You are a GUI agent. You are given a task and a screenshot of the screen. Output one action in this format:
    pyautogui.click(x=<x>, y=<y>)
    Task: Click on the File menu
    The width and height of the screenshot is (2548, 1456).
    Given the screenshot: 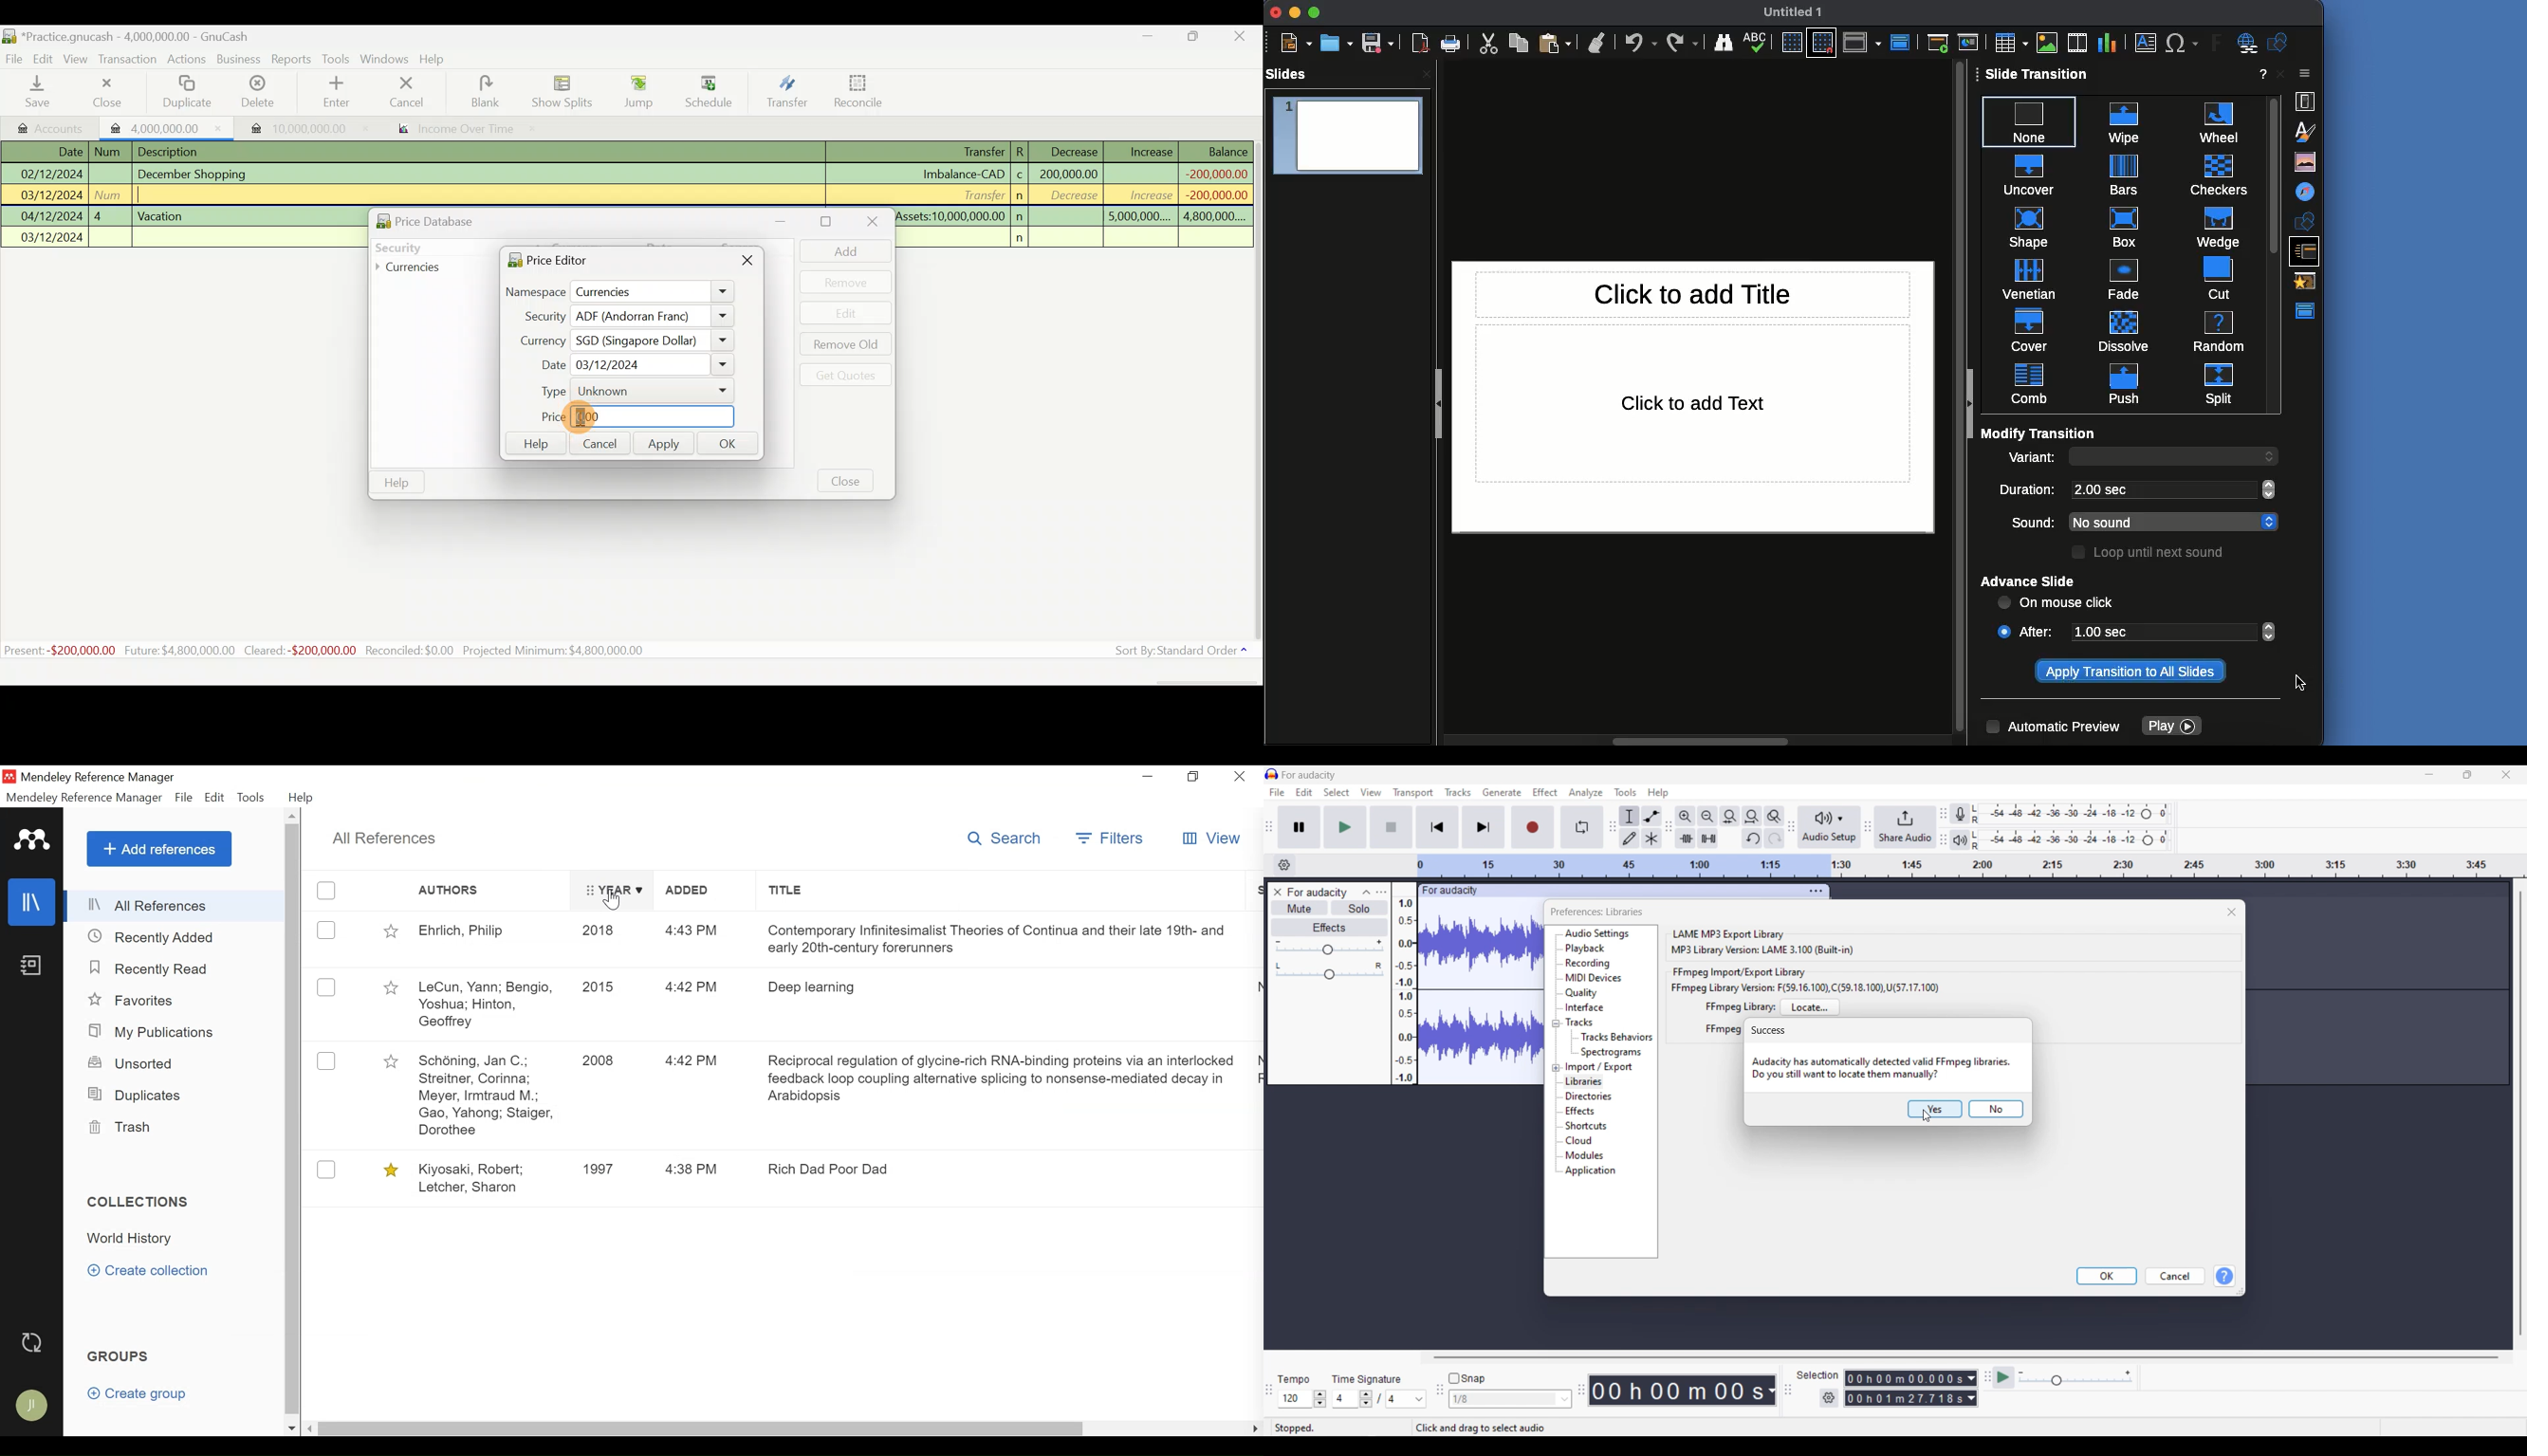 What is the action you would take?
    pyautogui.click(x=1277, y=792)
    